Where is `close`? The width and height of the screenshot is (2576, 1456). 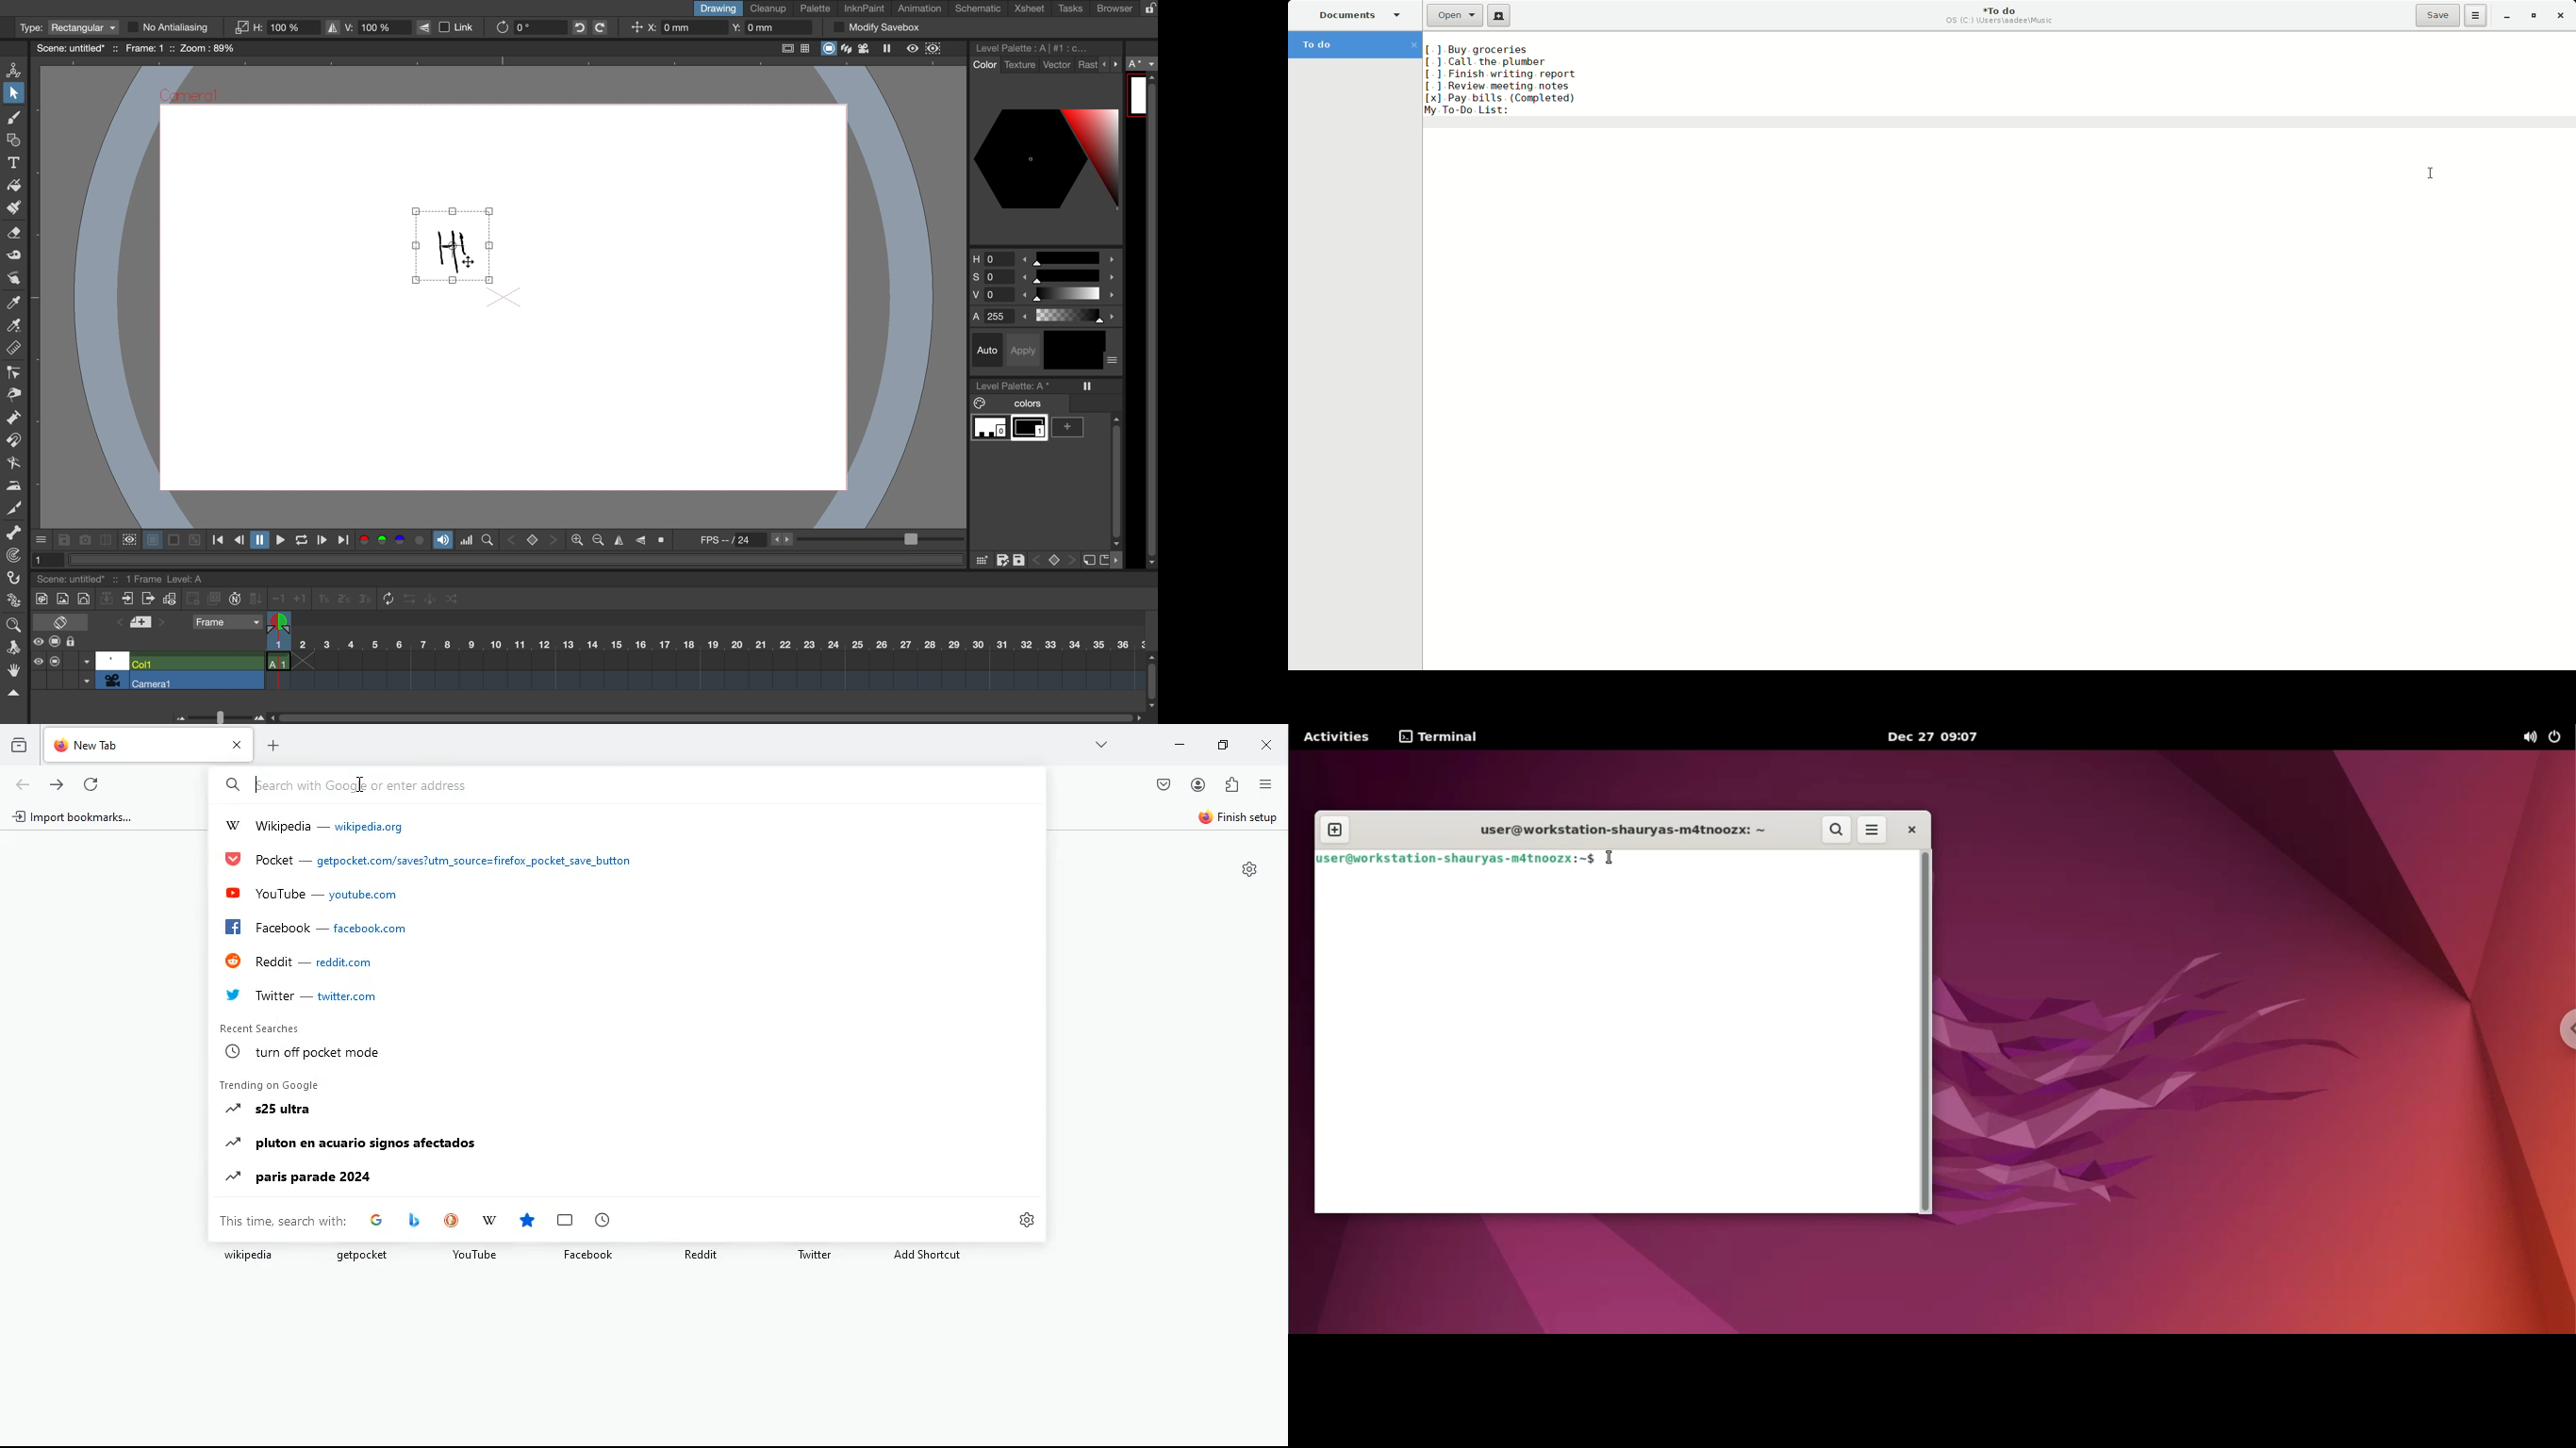 close is located at coordinates (1266, 747).